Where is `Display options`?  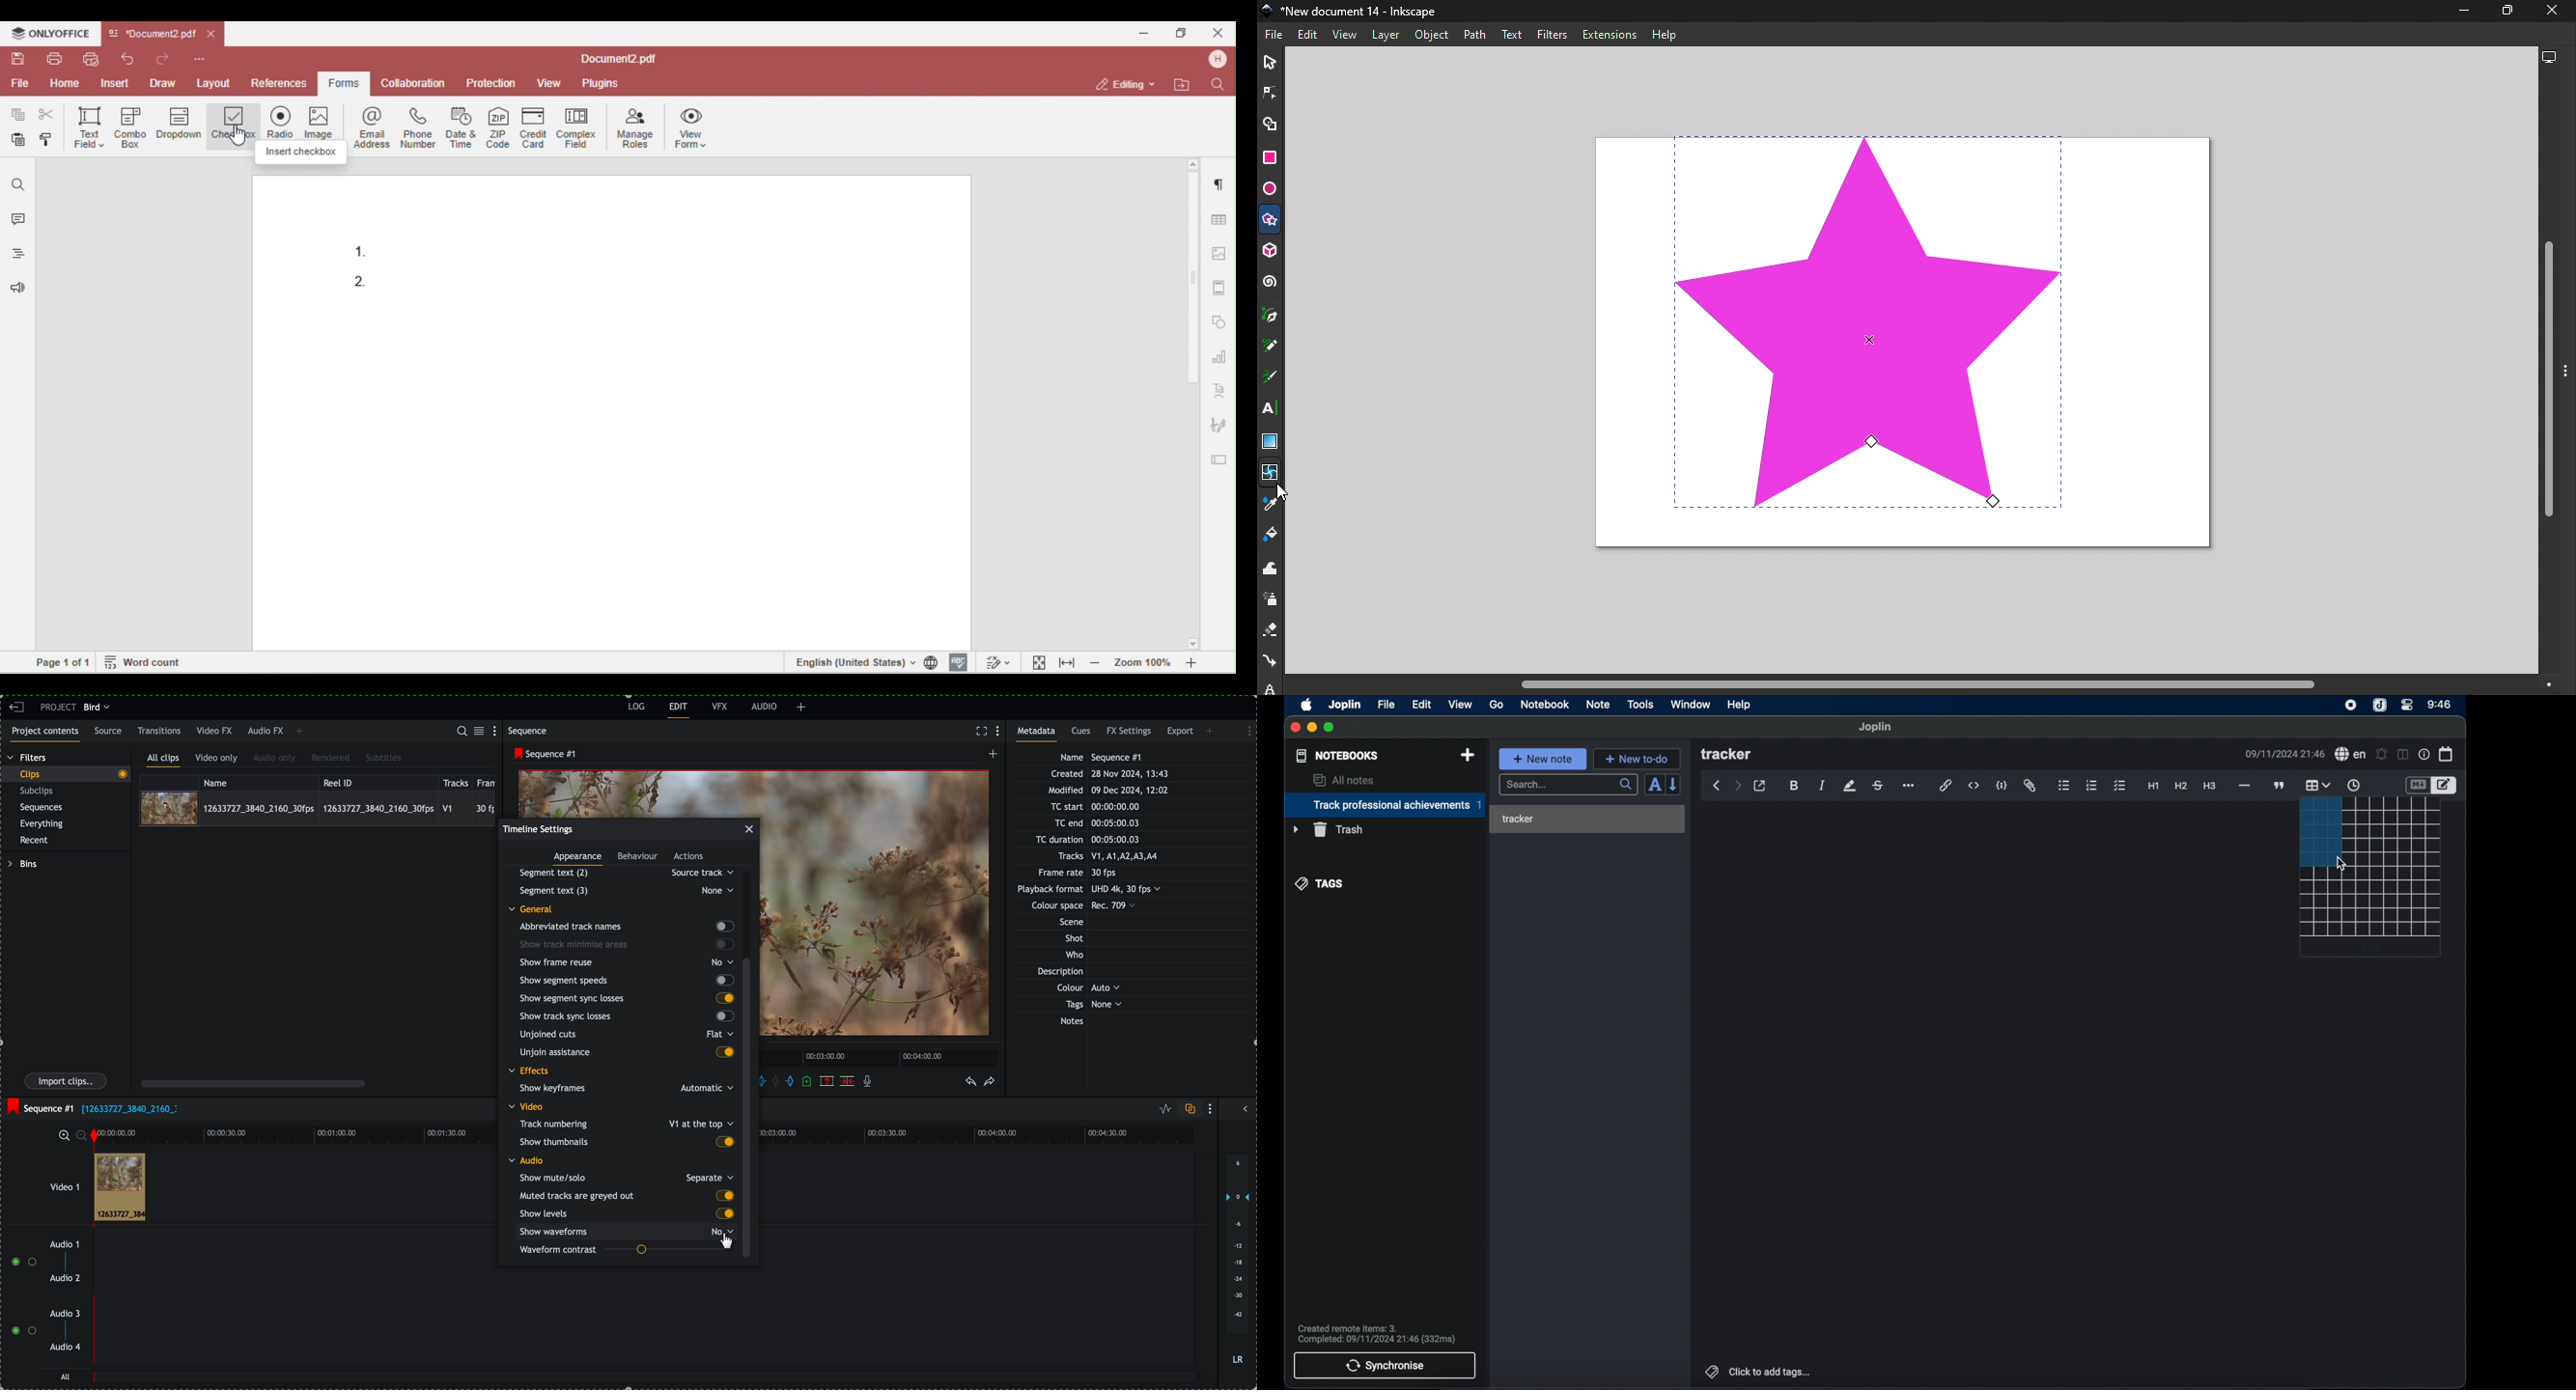 Display options is located at coordinates (2552, 58).